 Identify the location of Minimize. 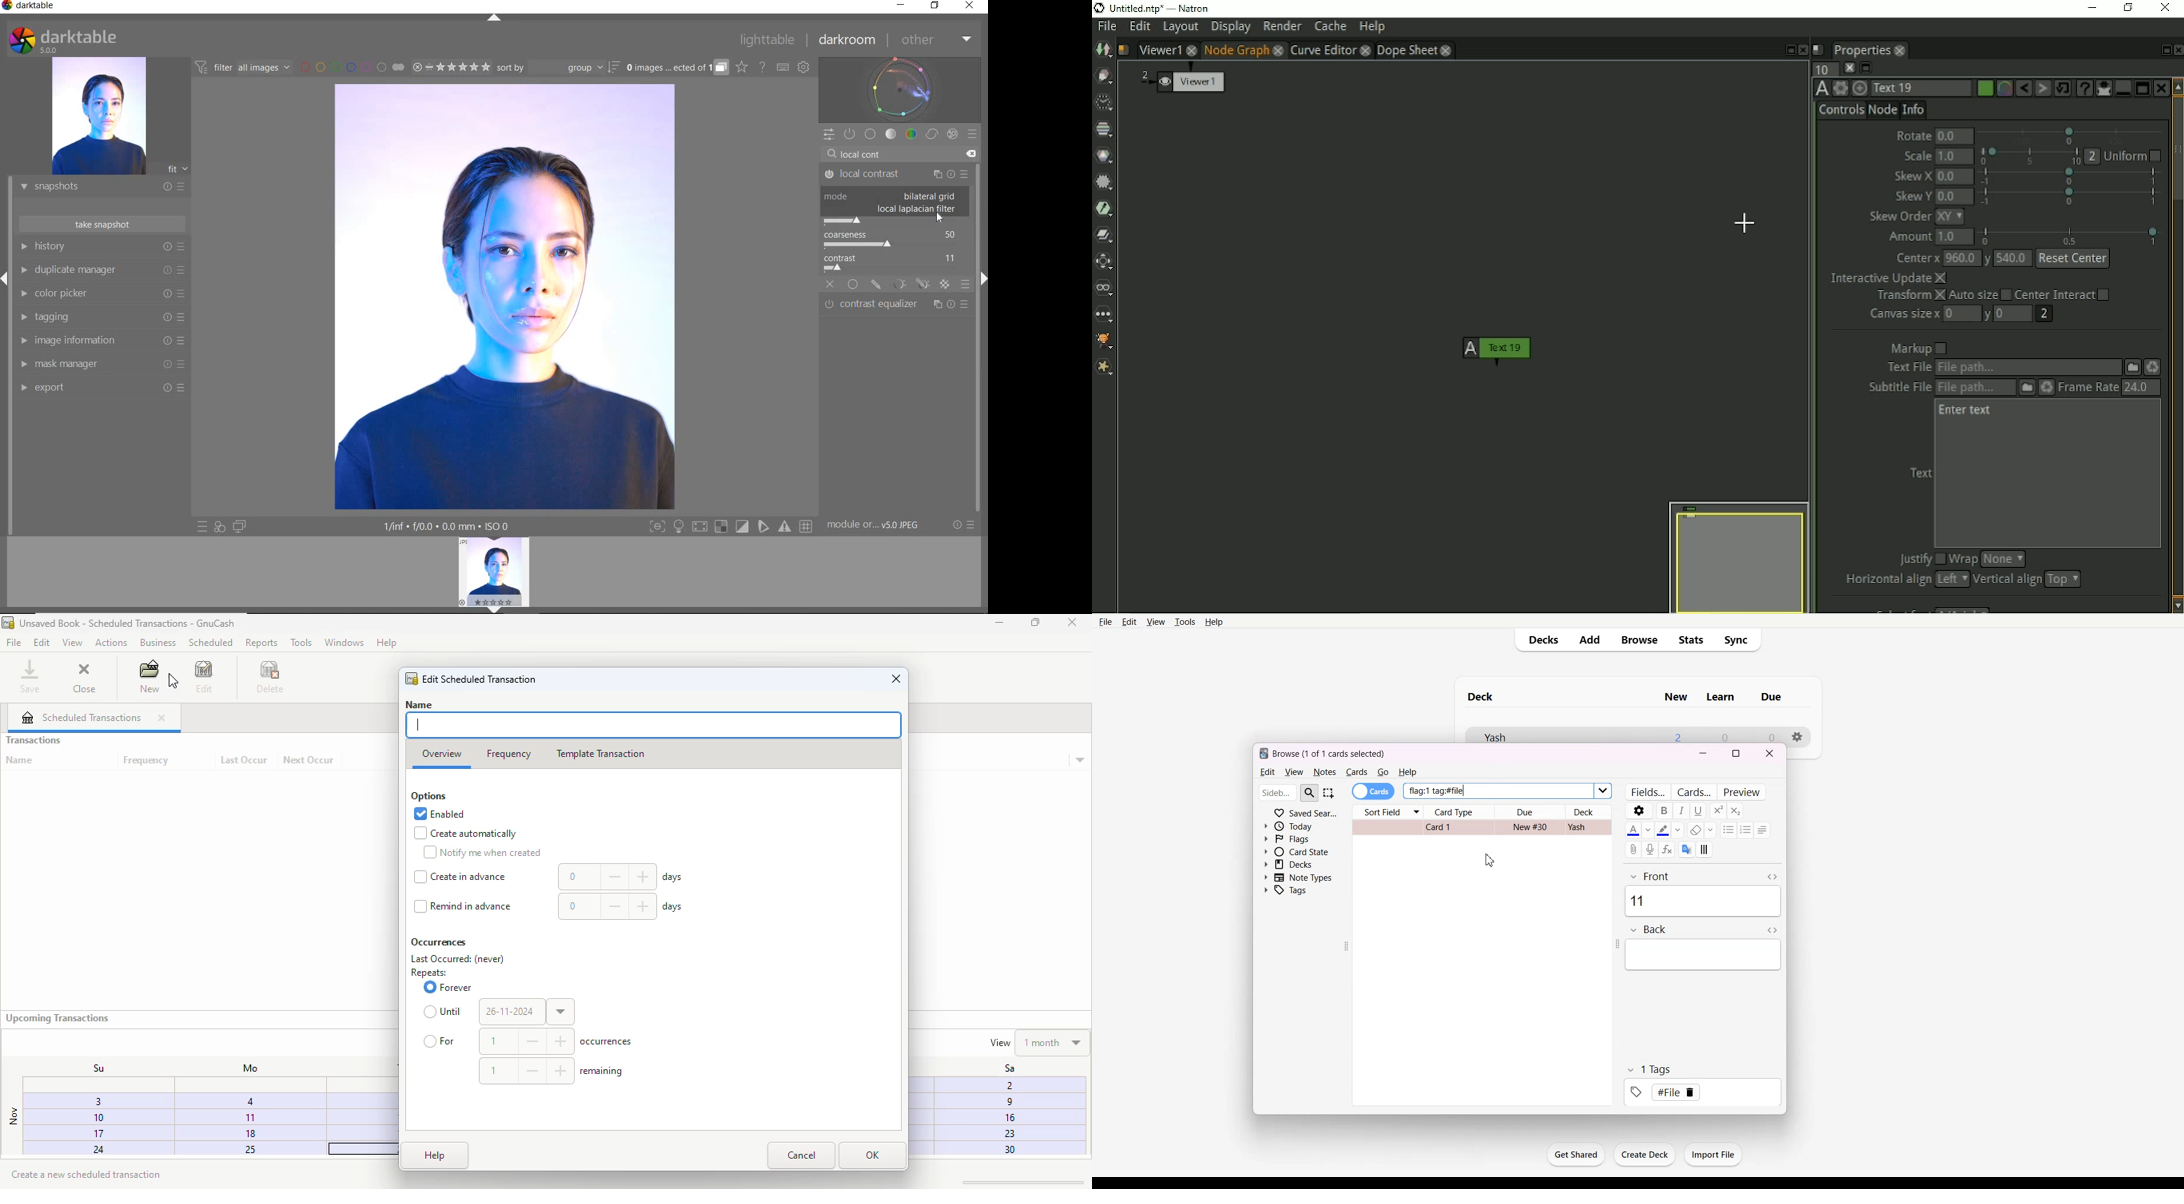
(1703, 753).